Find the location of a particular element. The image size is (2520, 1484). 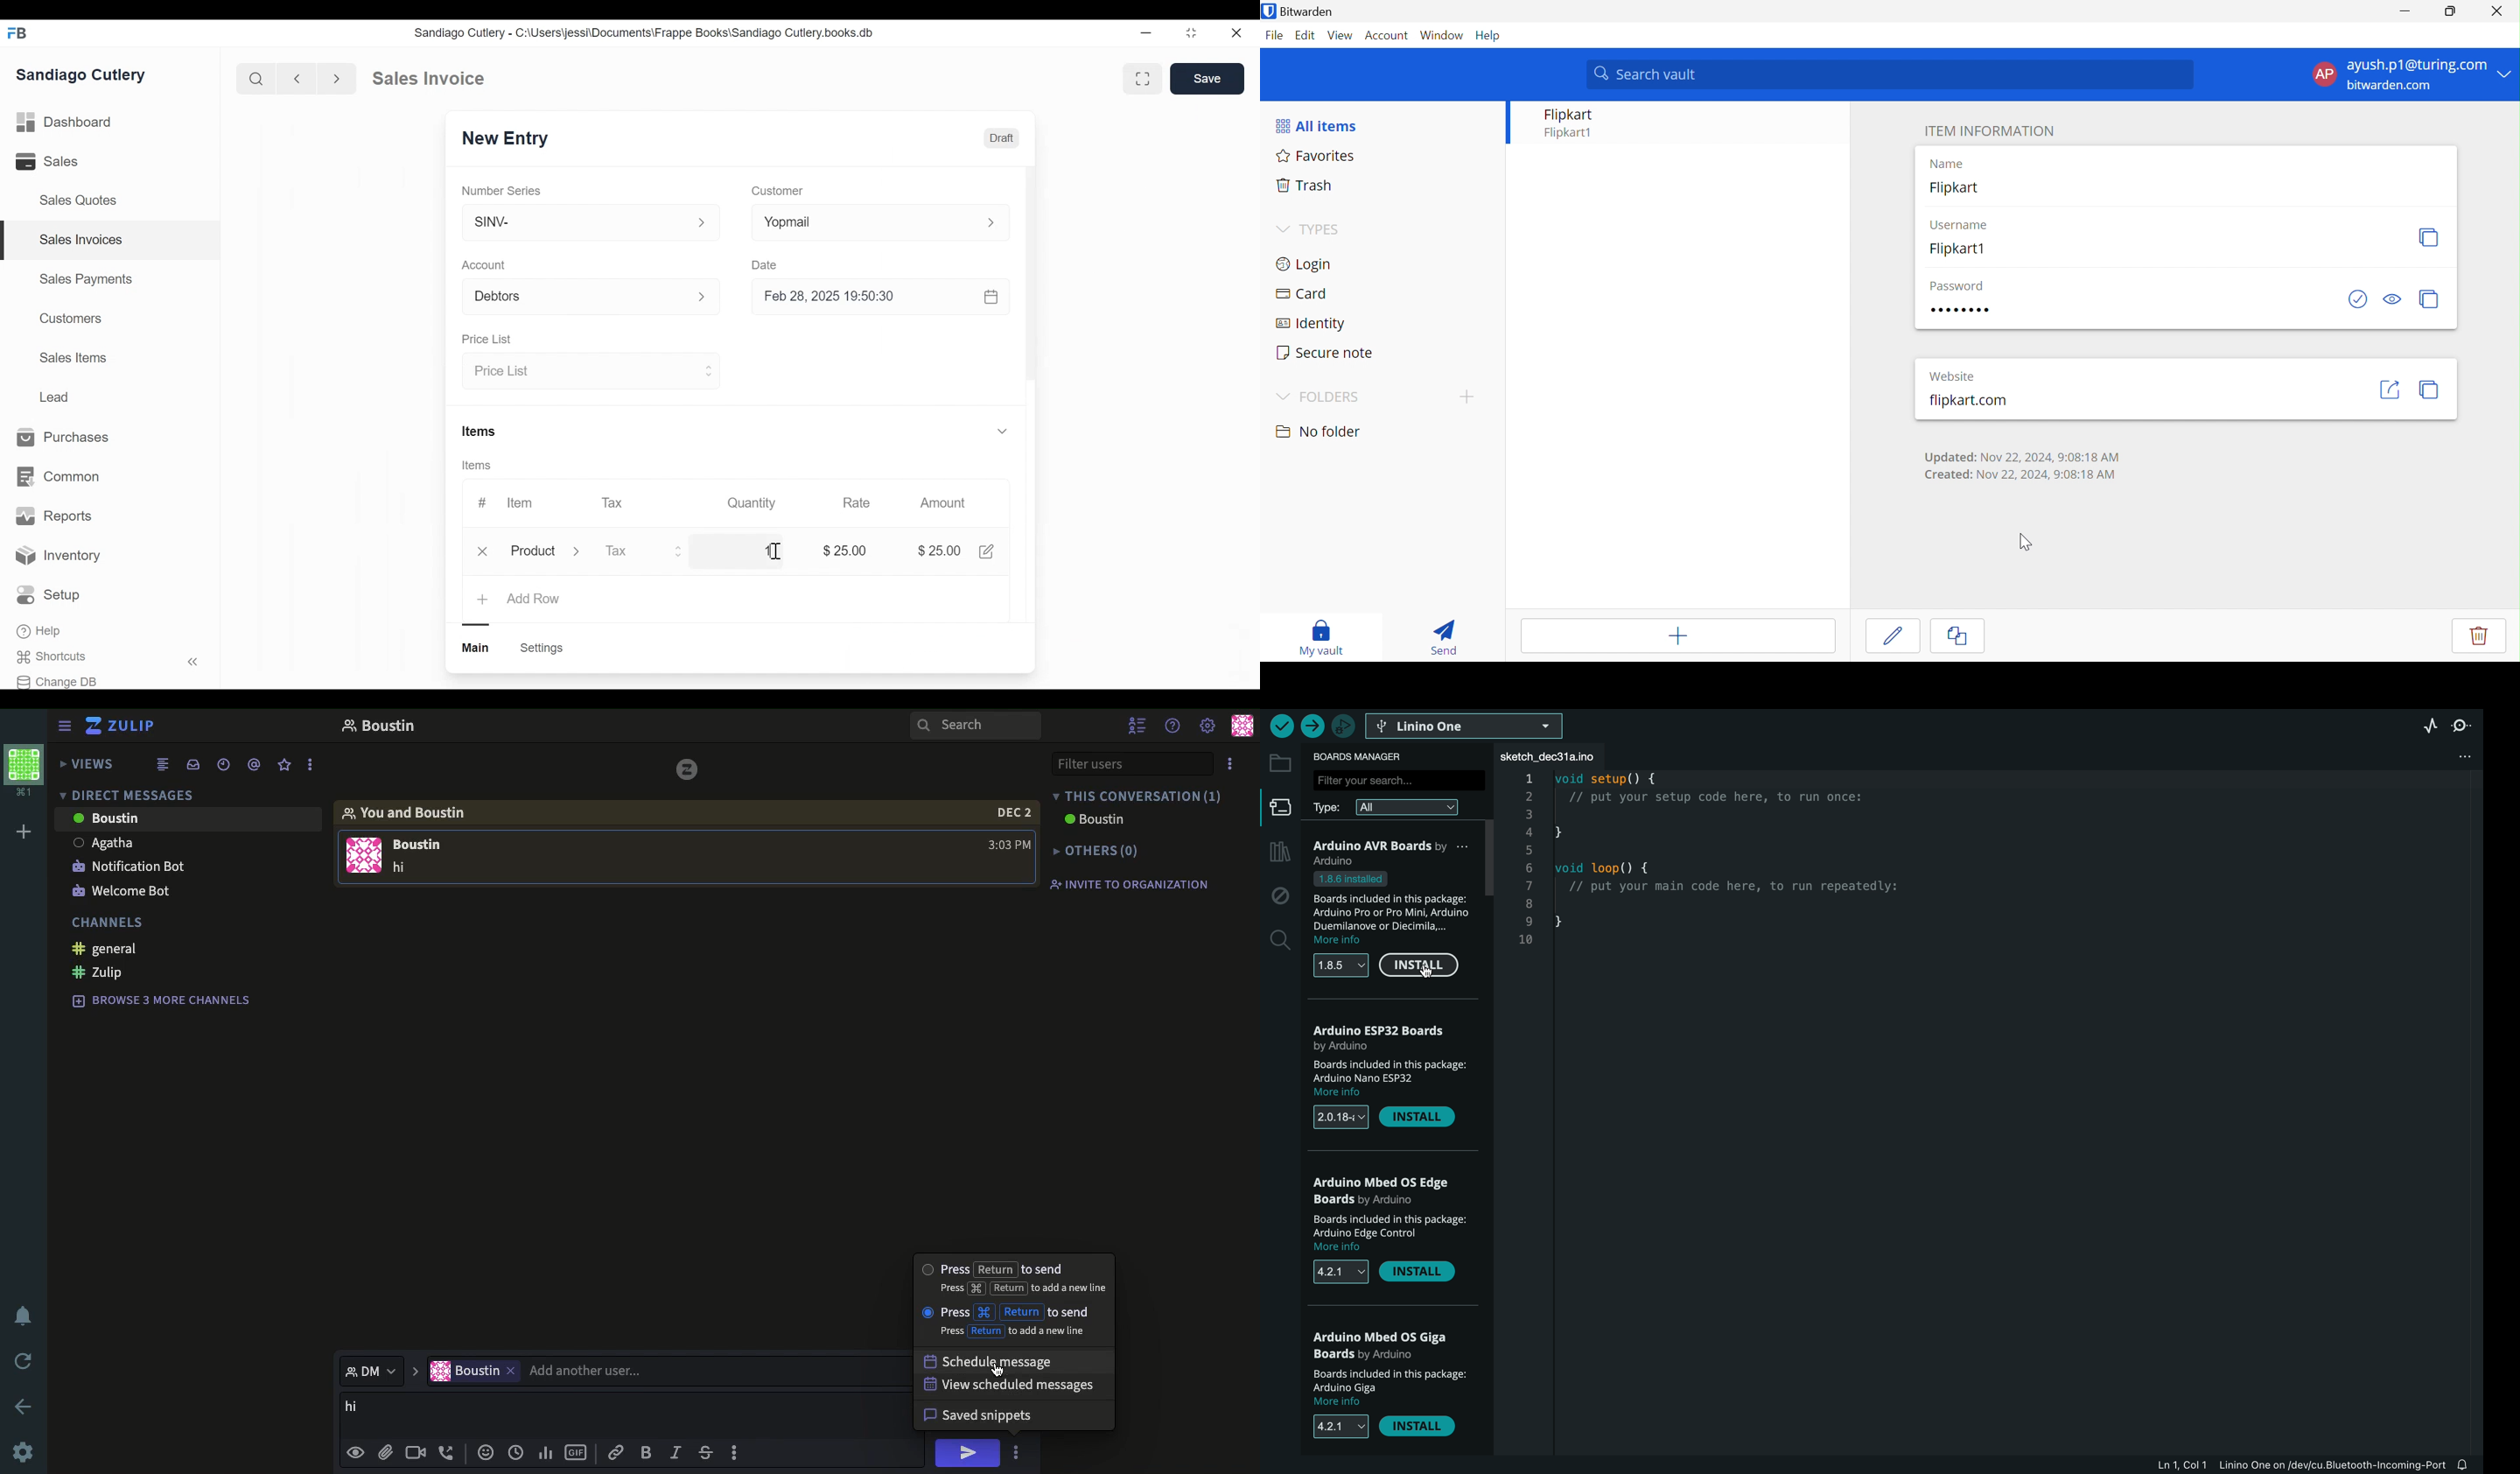

Identity is located at coordinates (1312, 325).